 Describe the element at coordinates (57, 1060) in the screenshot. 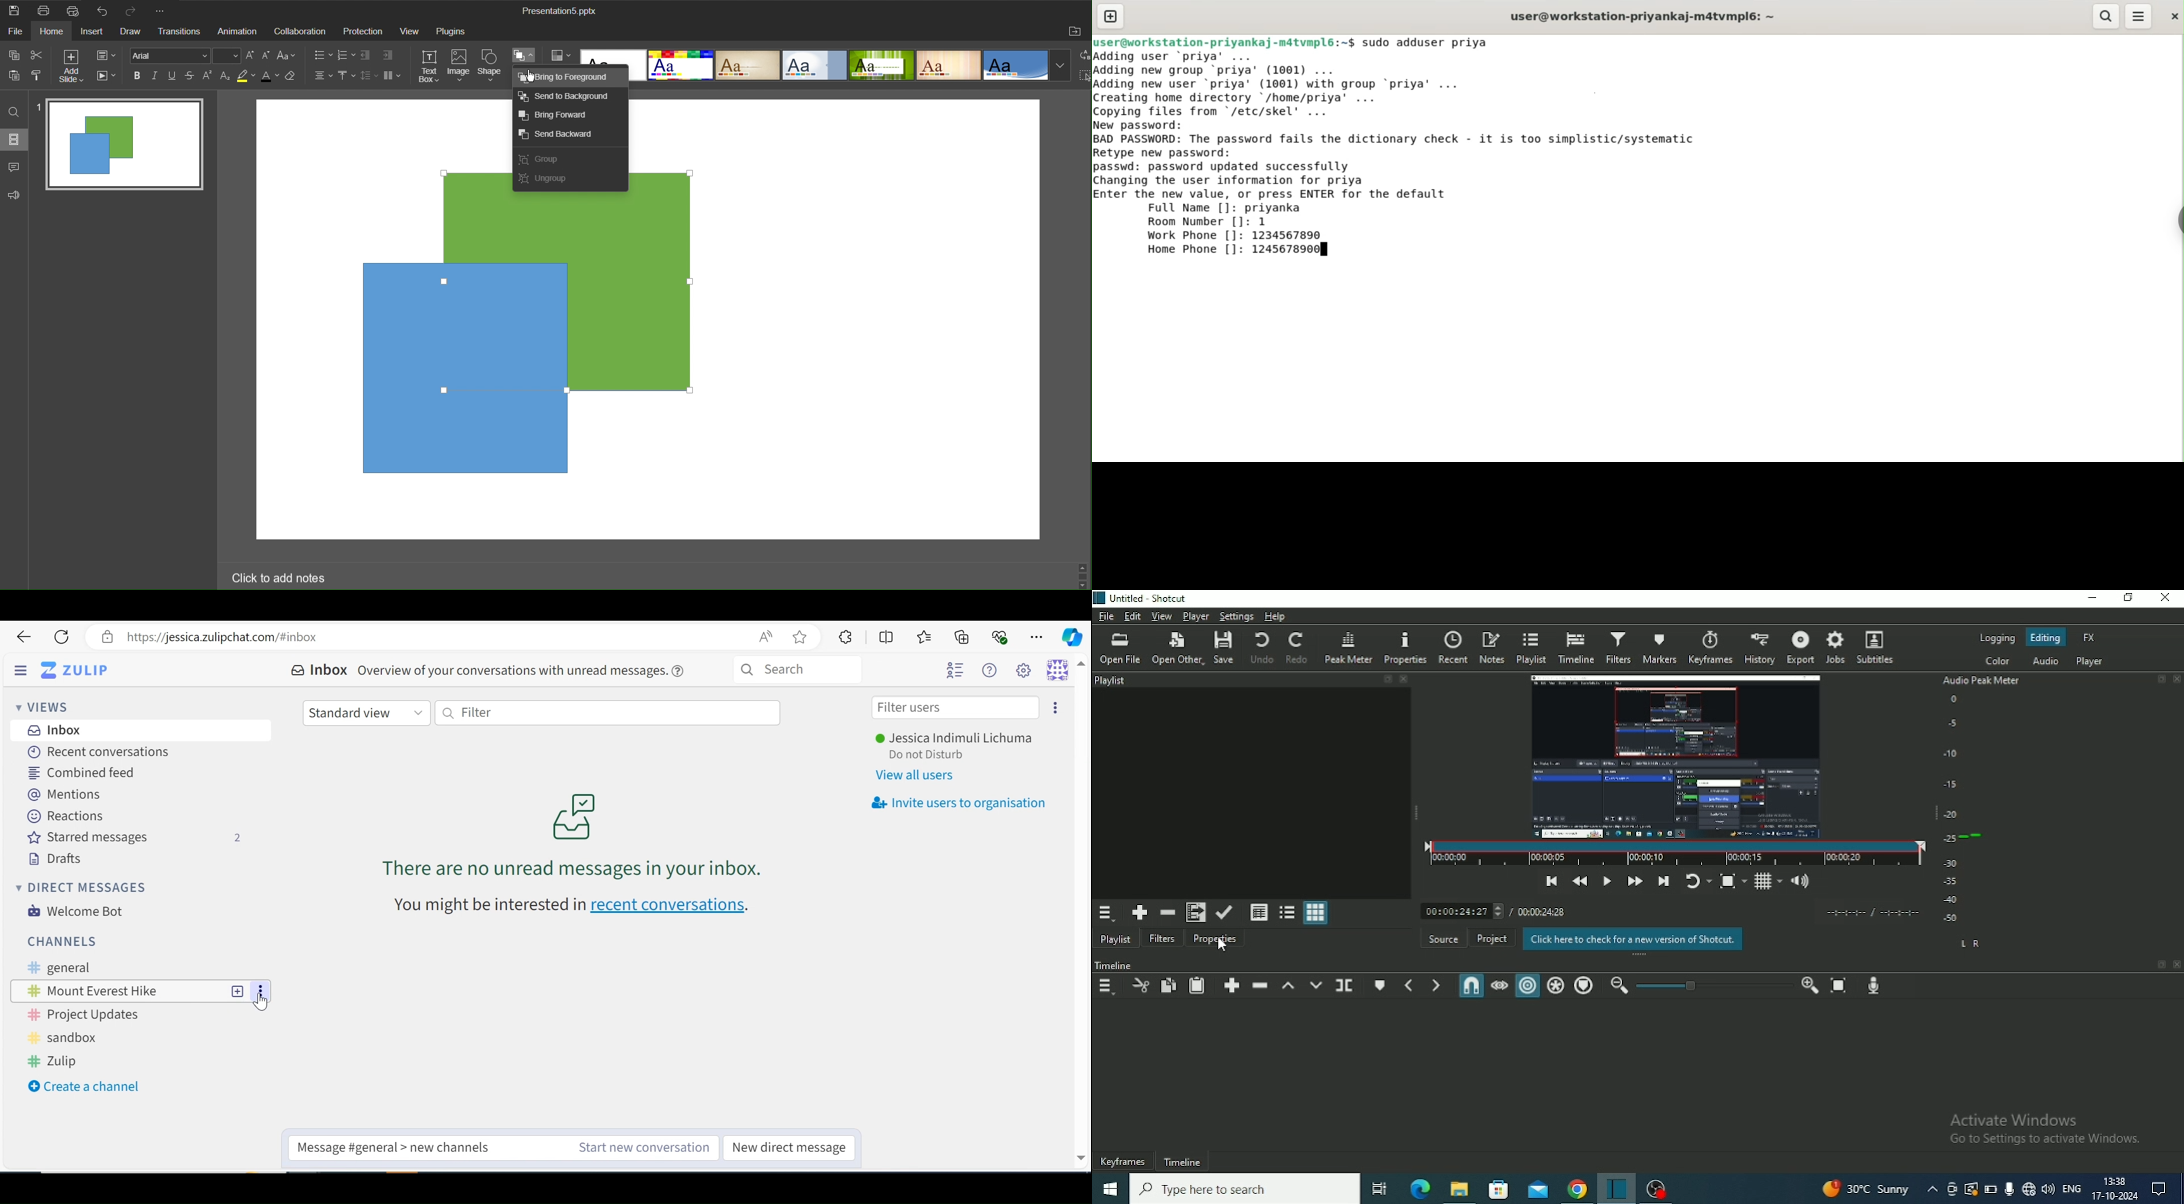

I see `Zulip` at that location.